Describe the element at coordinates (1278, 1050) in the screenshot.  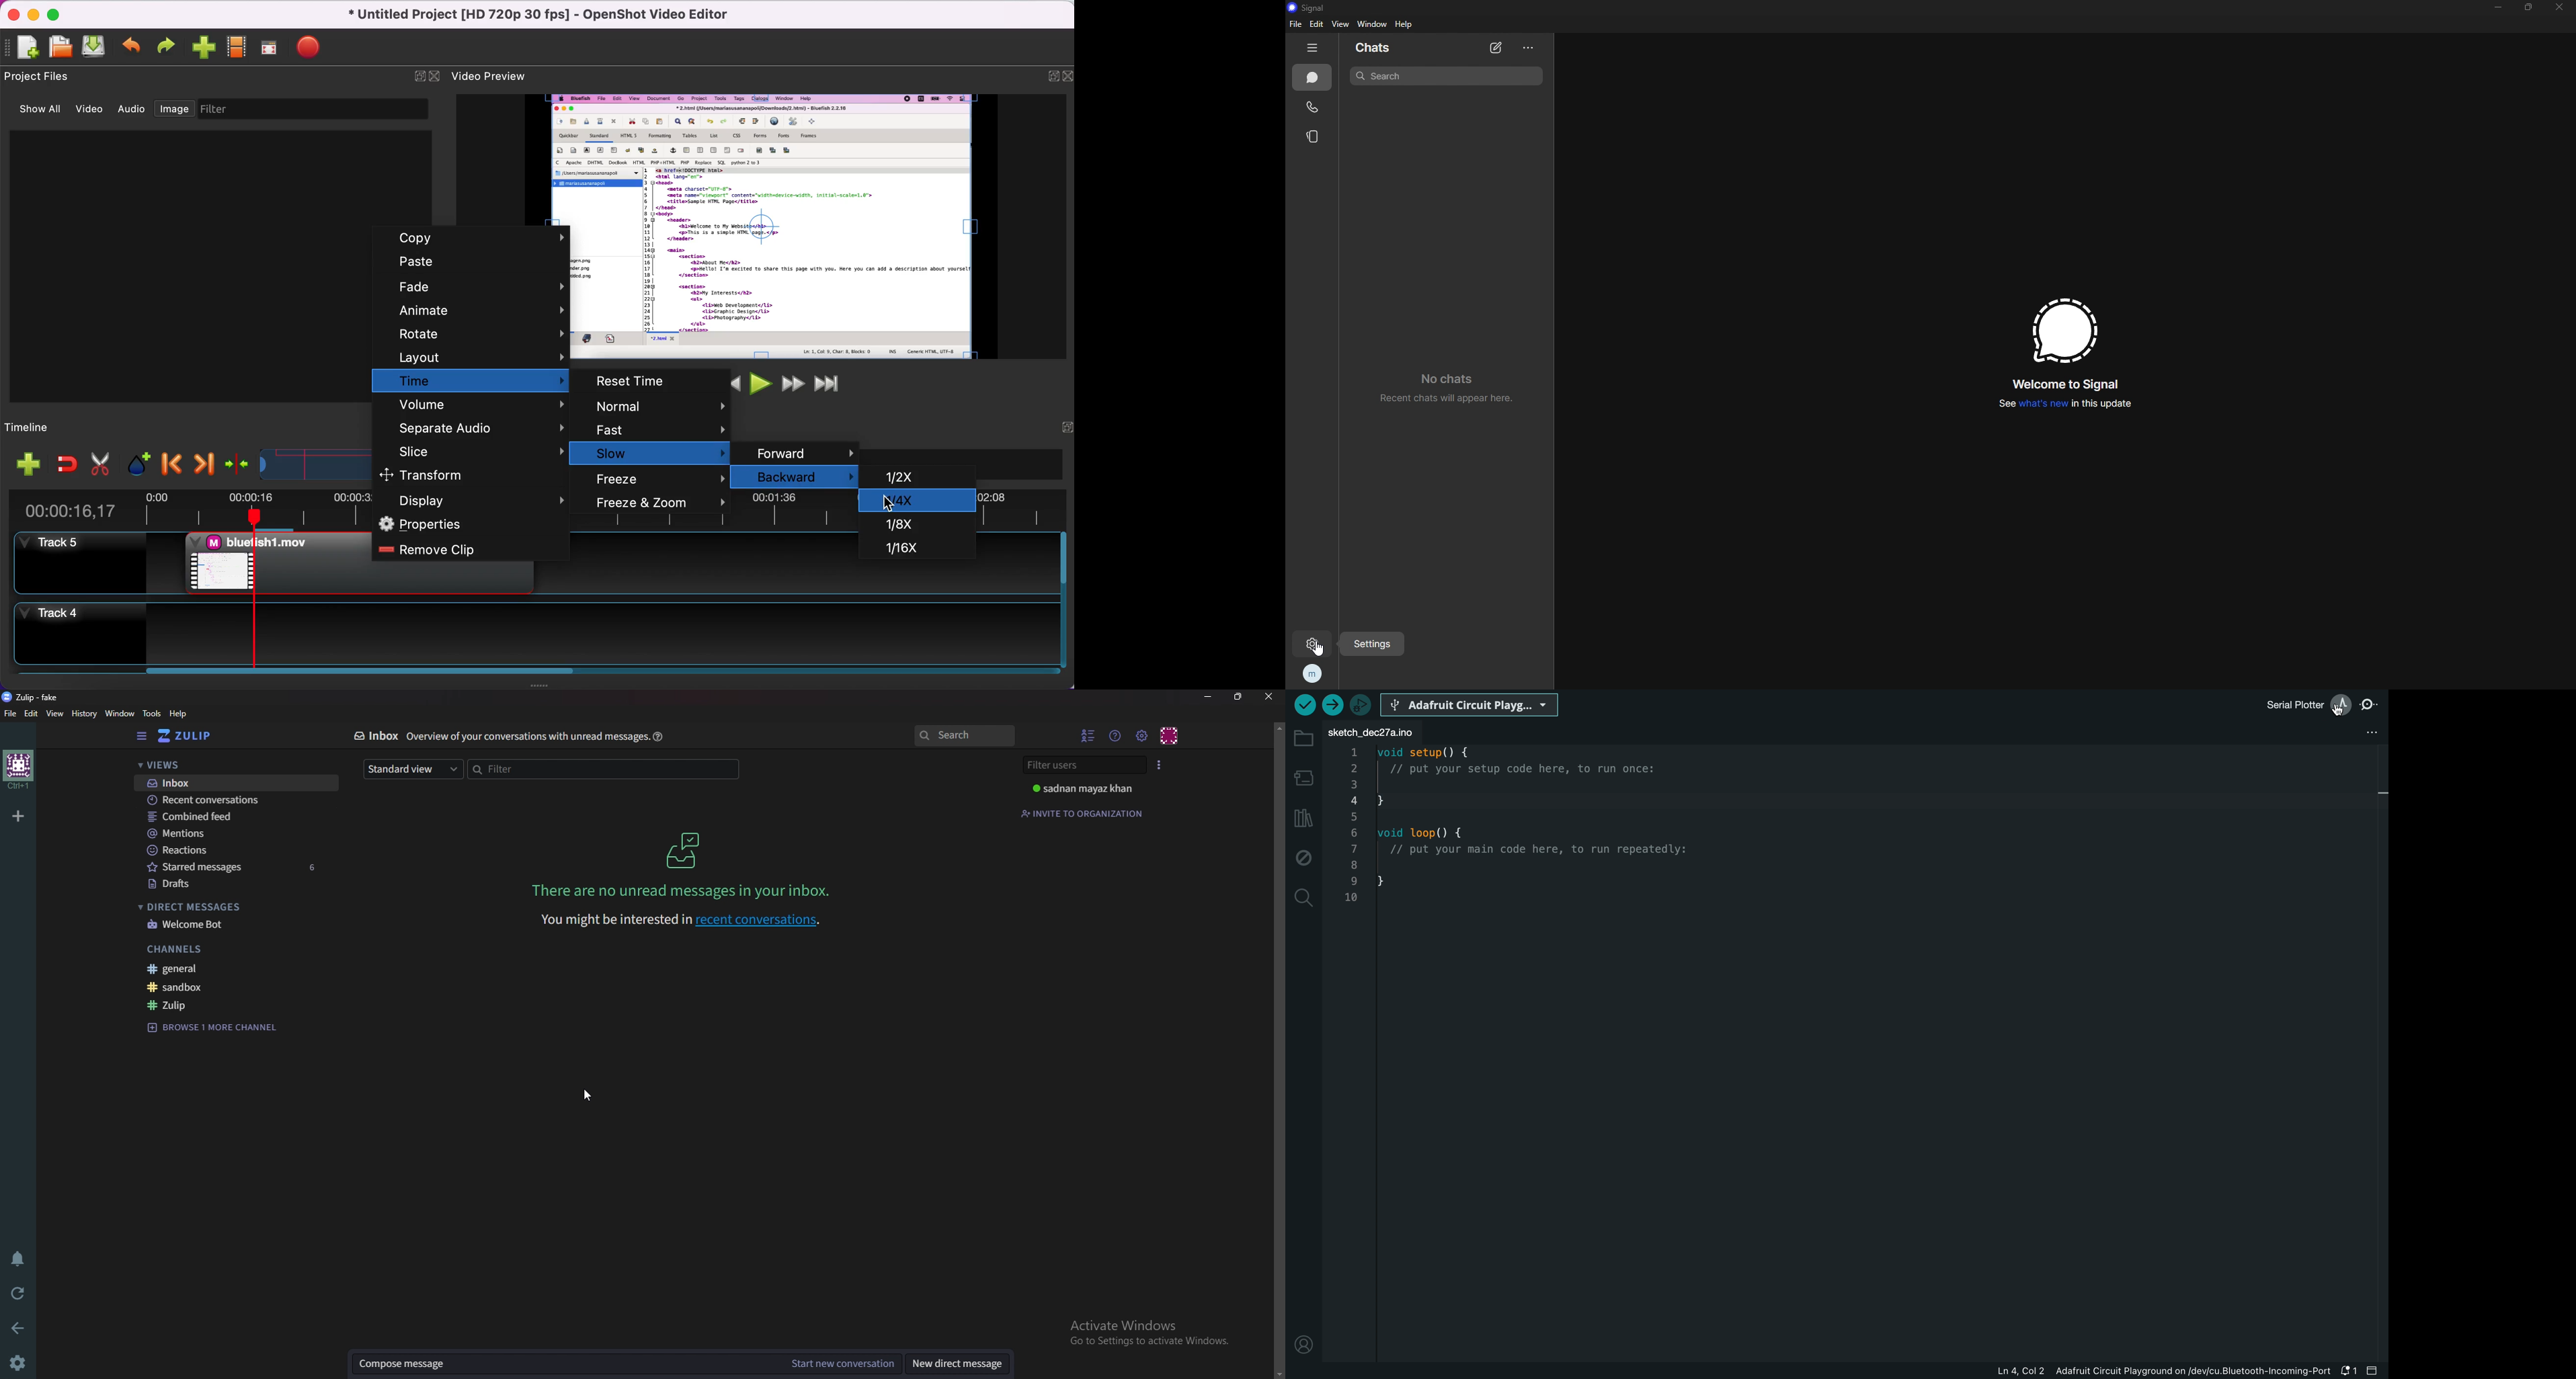
I see `Vertical Scroll bar` at that location.